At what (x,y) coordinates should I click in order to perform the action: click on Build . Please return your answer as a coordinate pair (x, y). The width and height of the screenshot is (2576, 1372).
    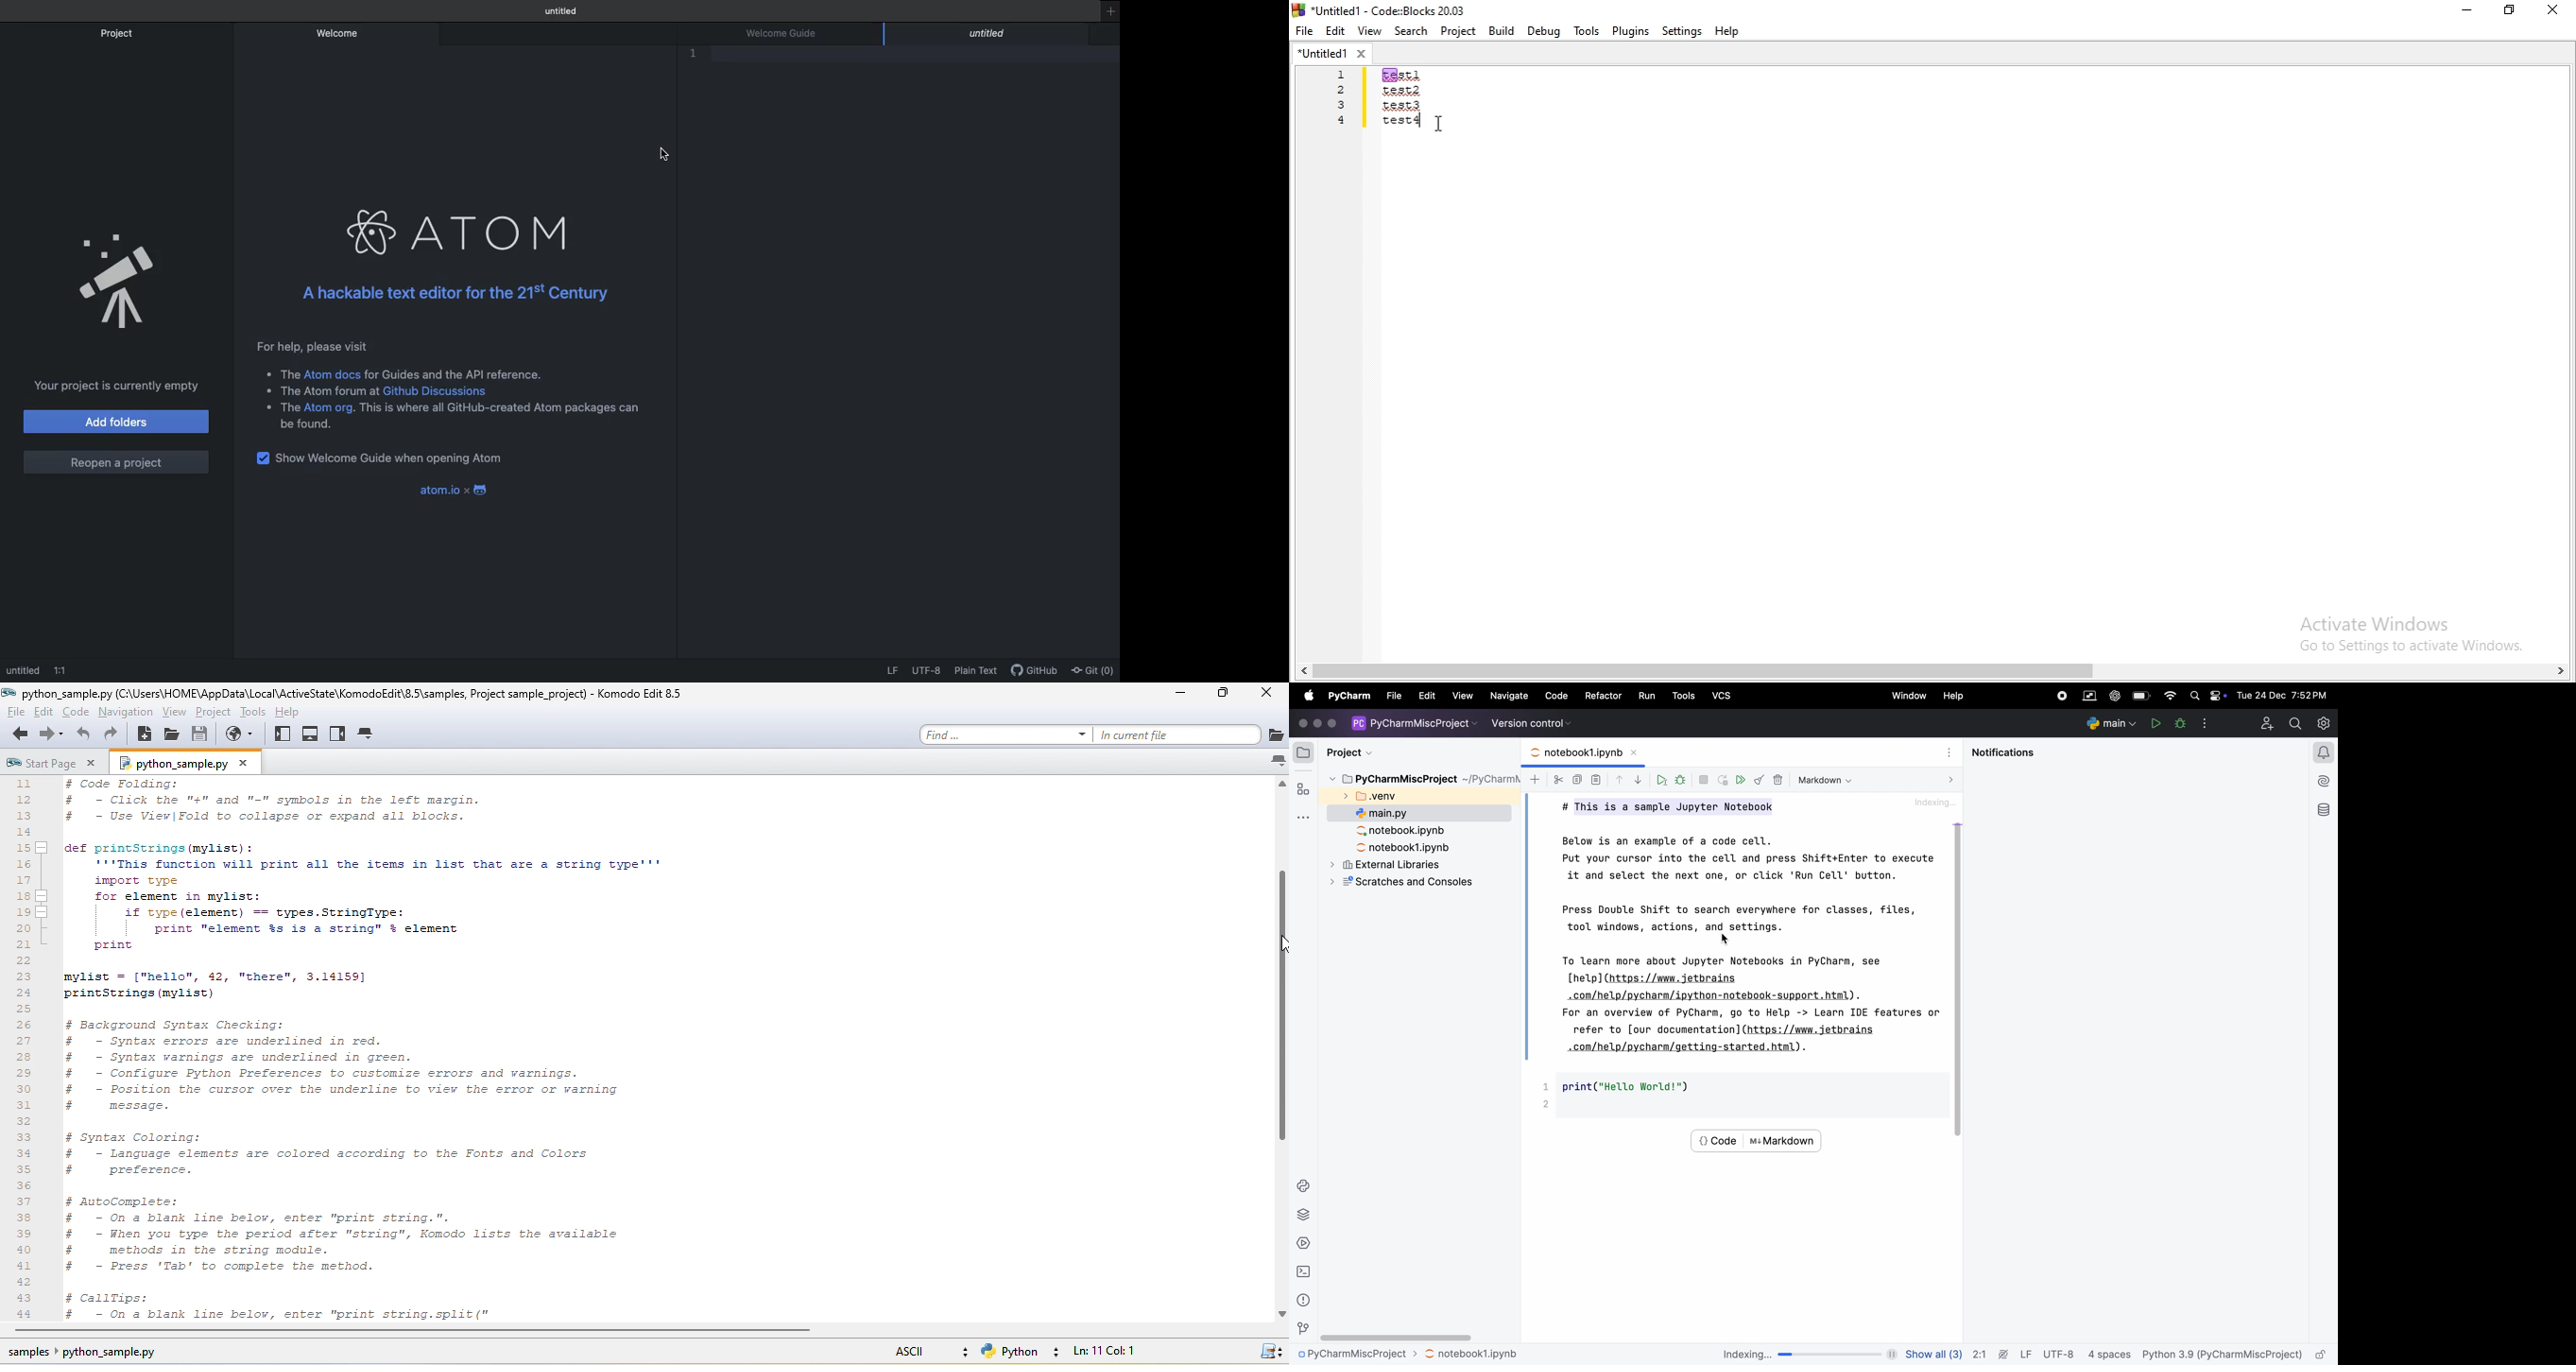
    Looking at the image, I should click on (1502, 30).